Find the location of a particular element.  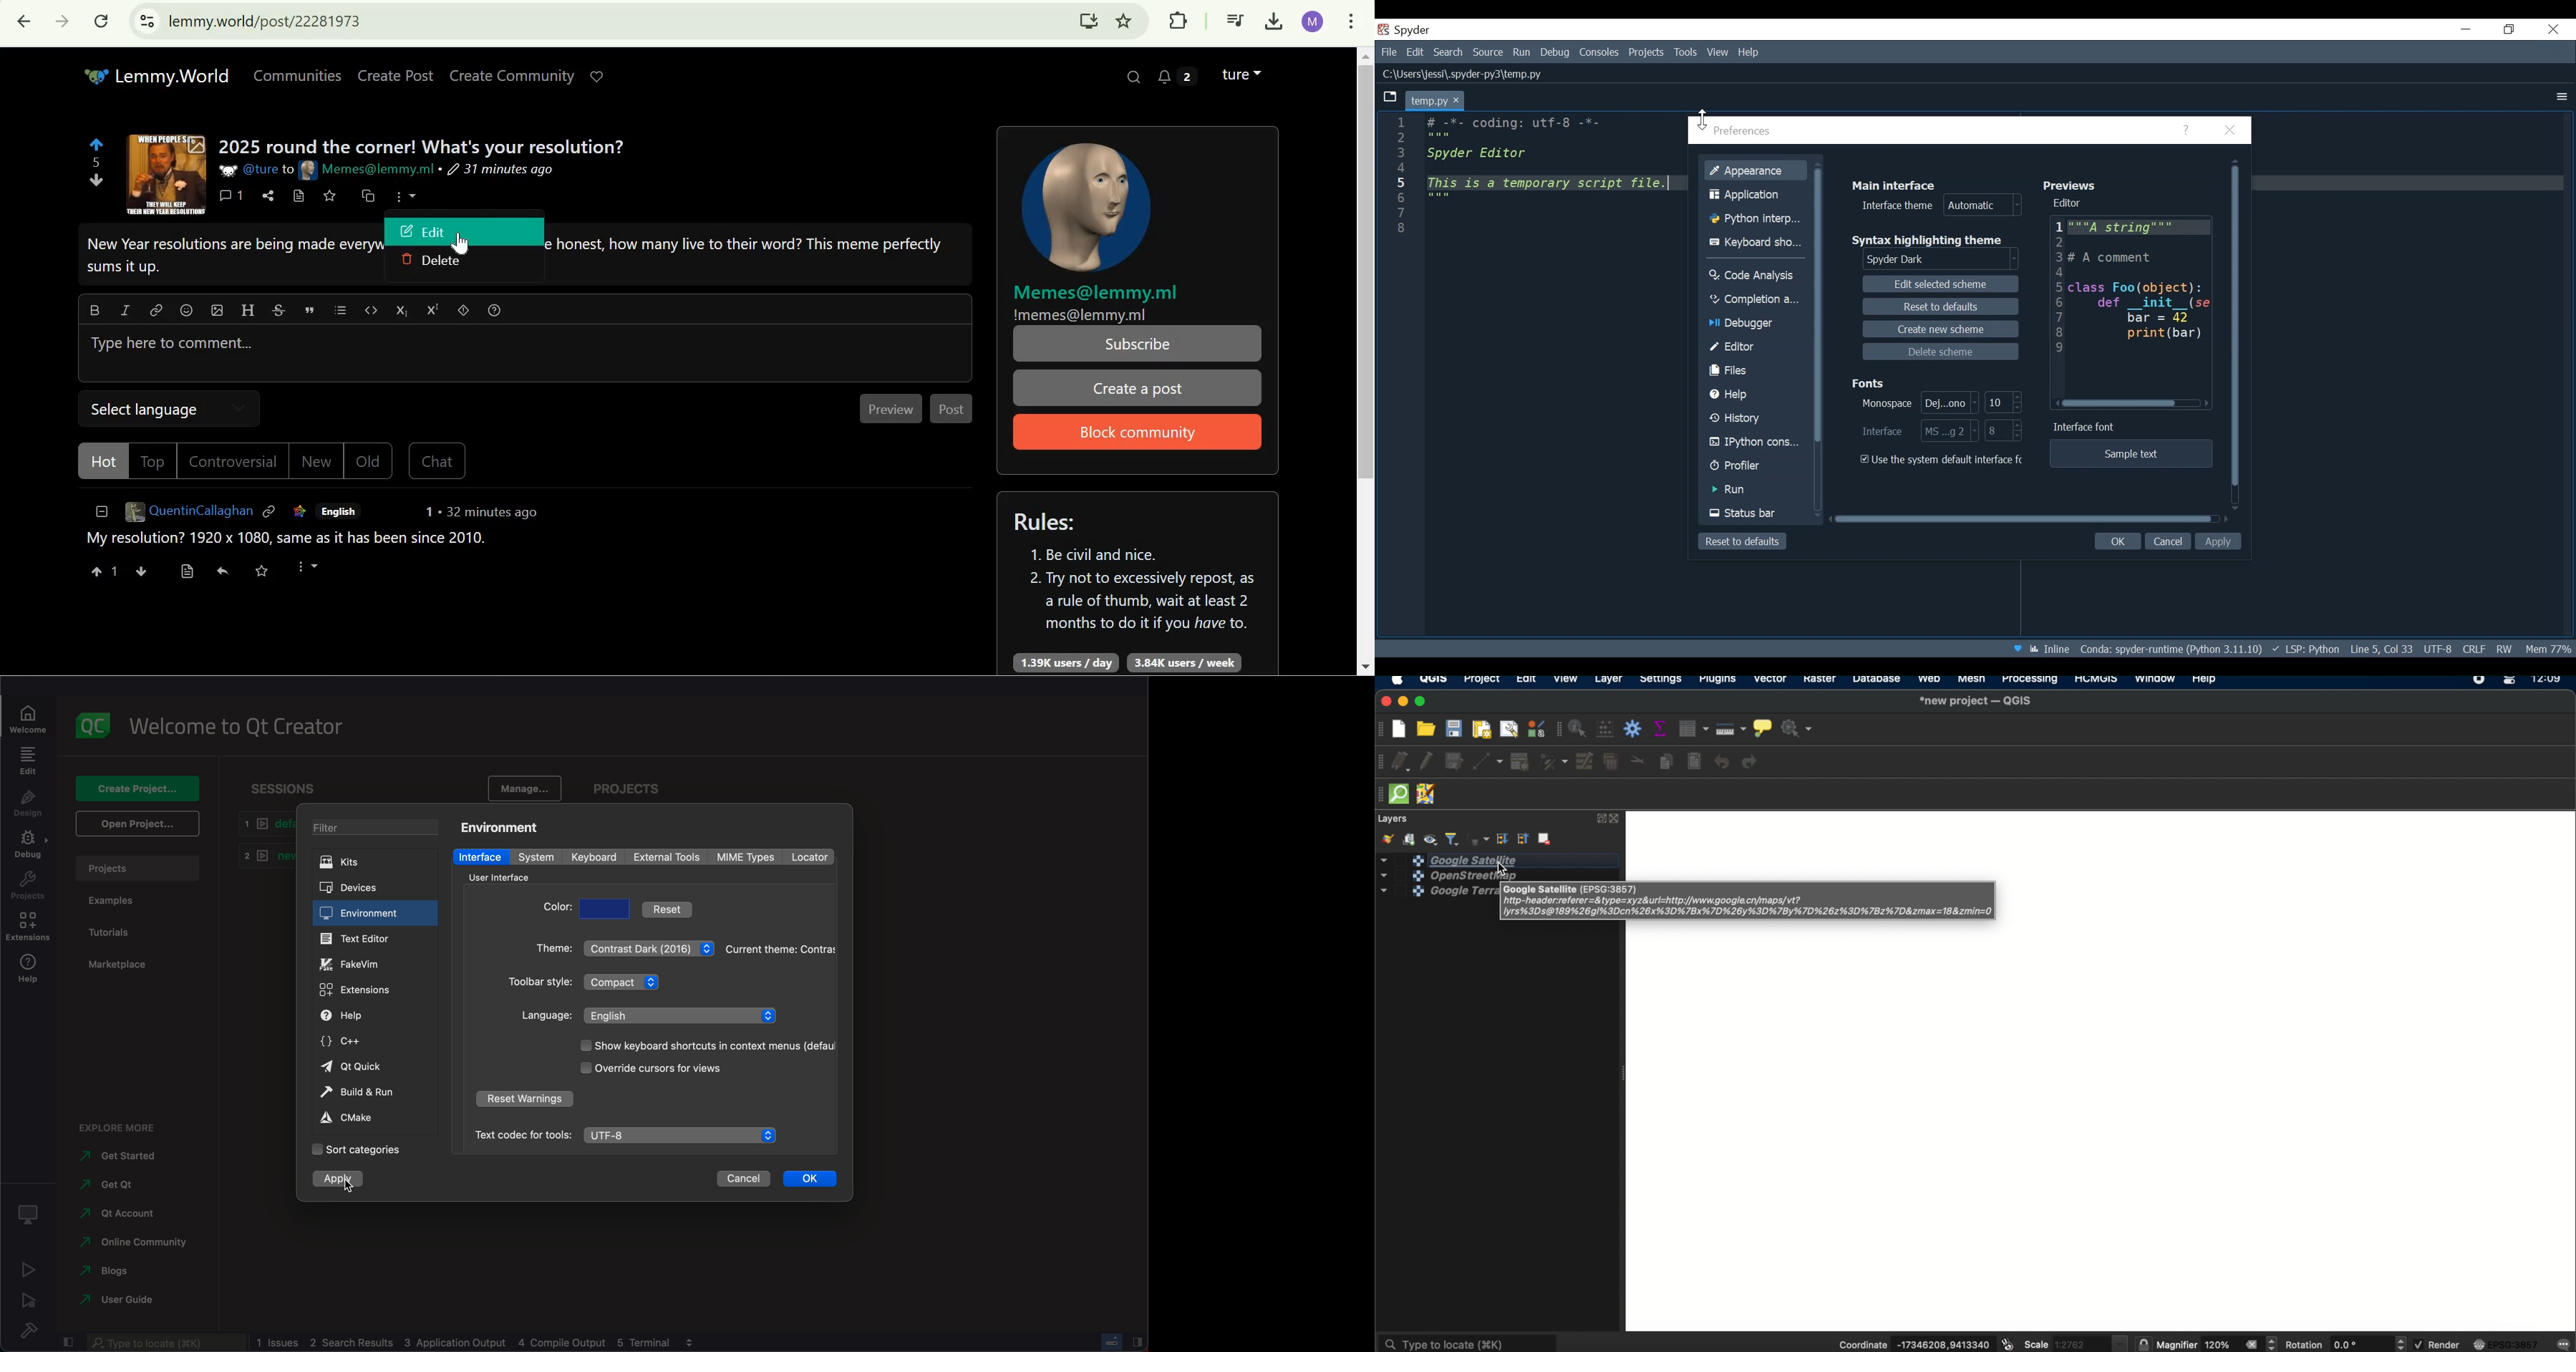

Help Spyder is located at coordinates (2018, 647).